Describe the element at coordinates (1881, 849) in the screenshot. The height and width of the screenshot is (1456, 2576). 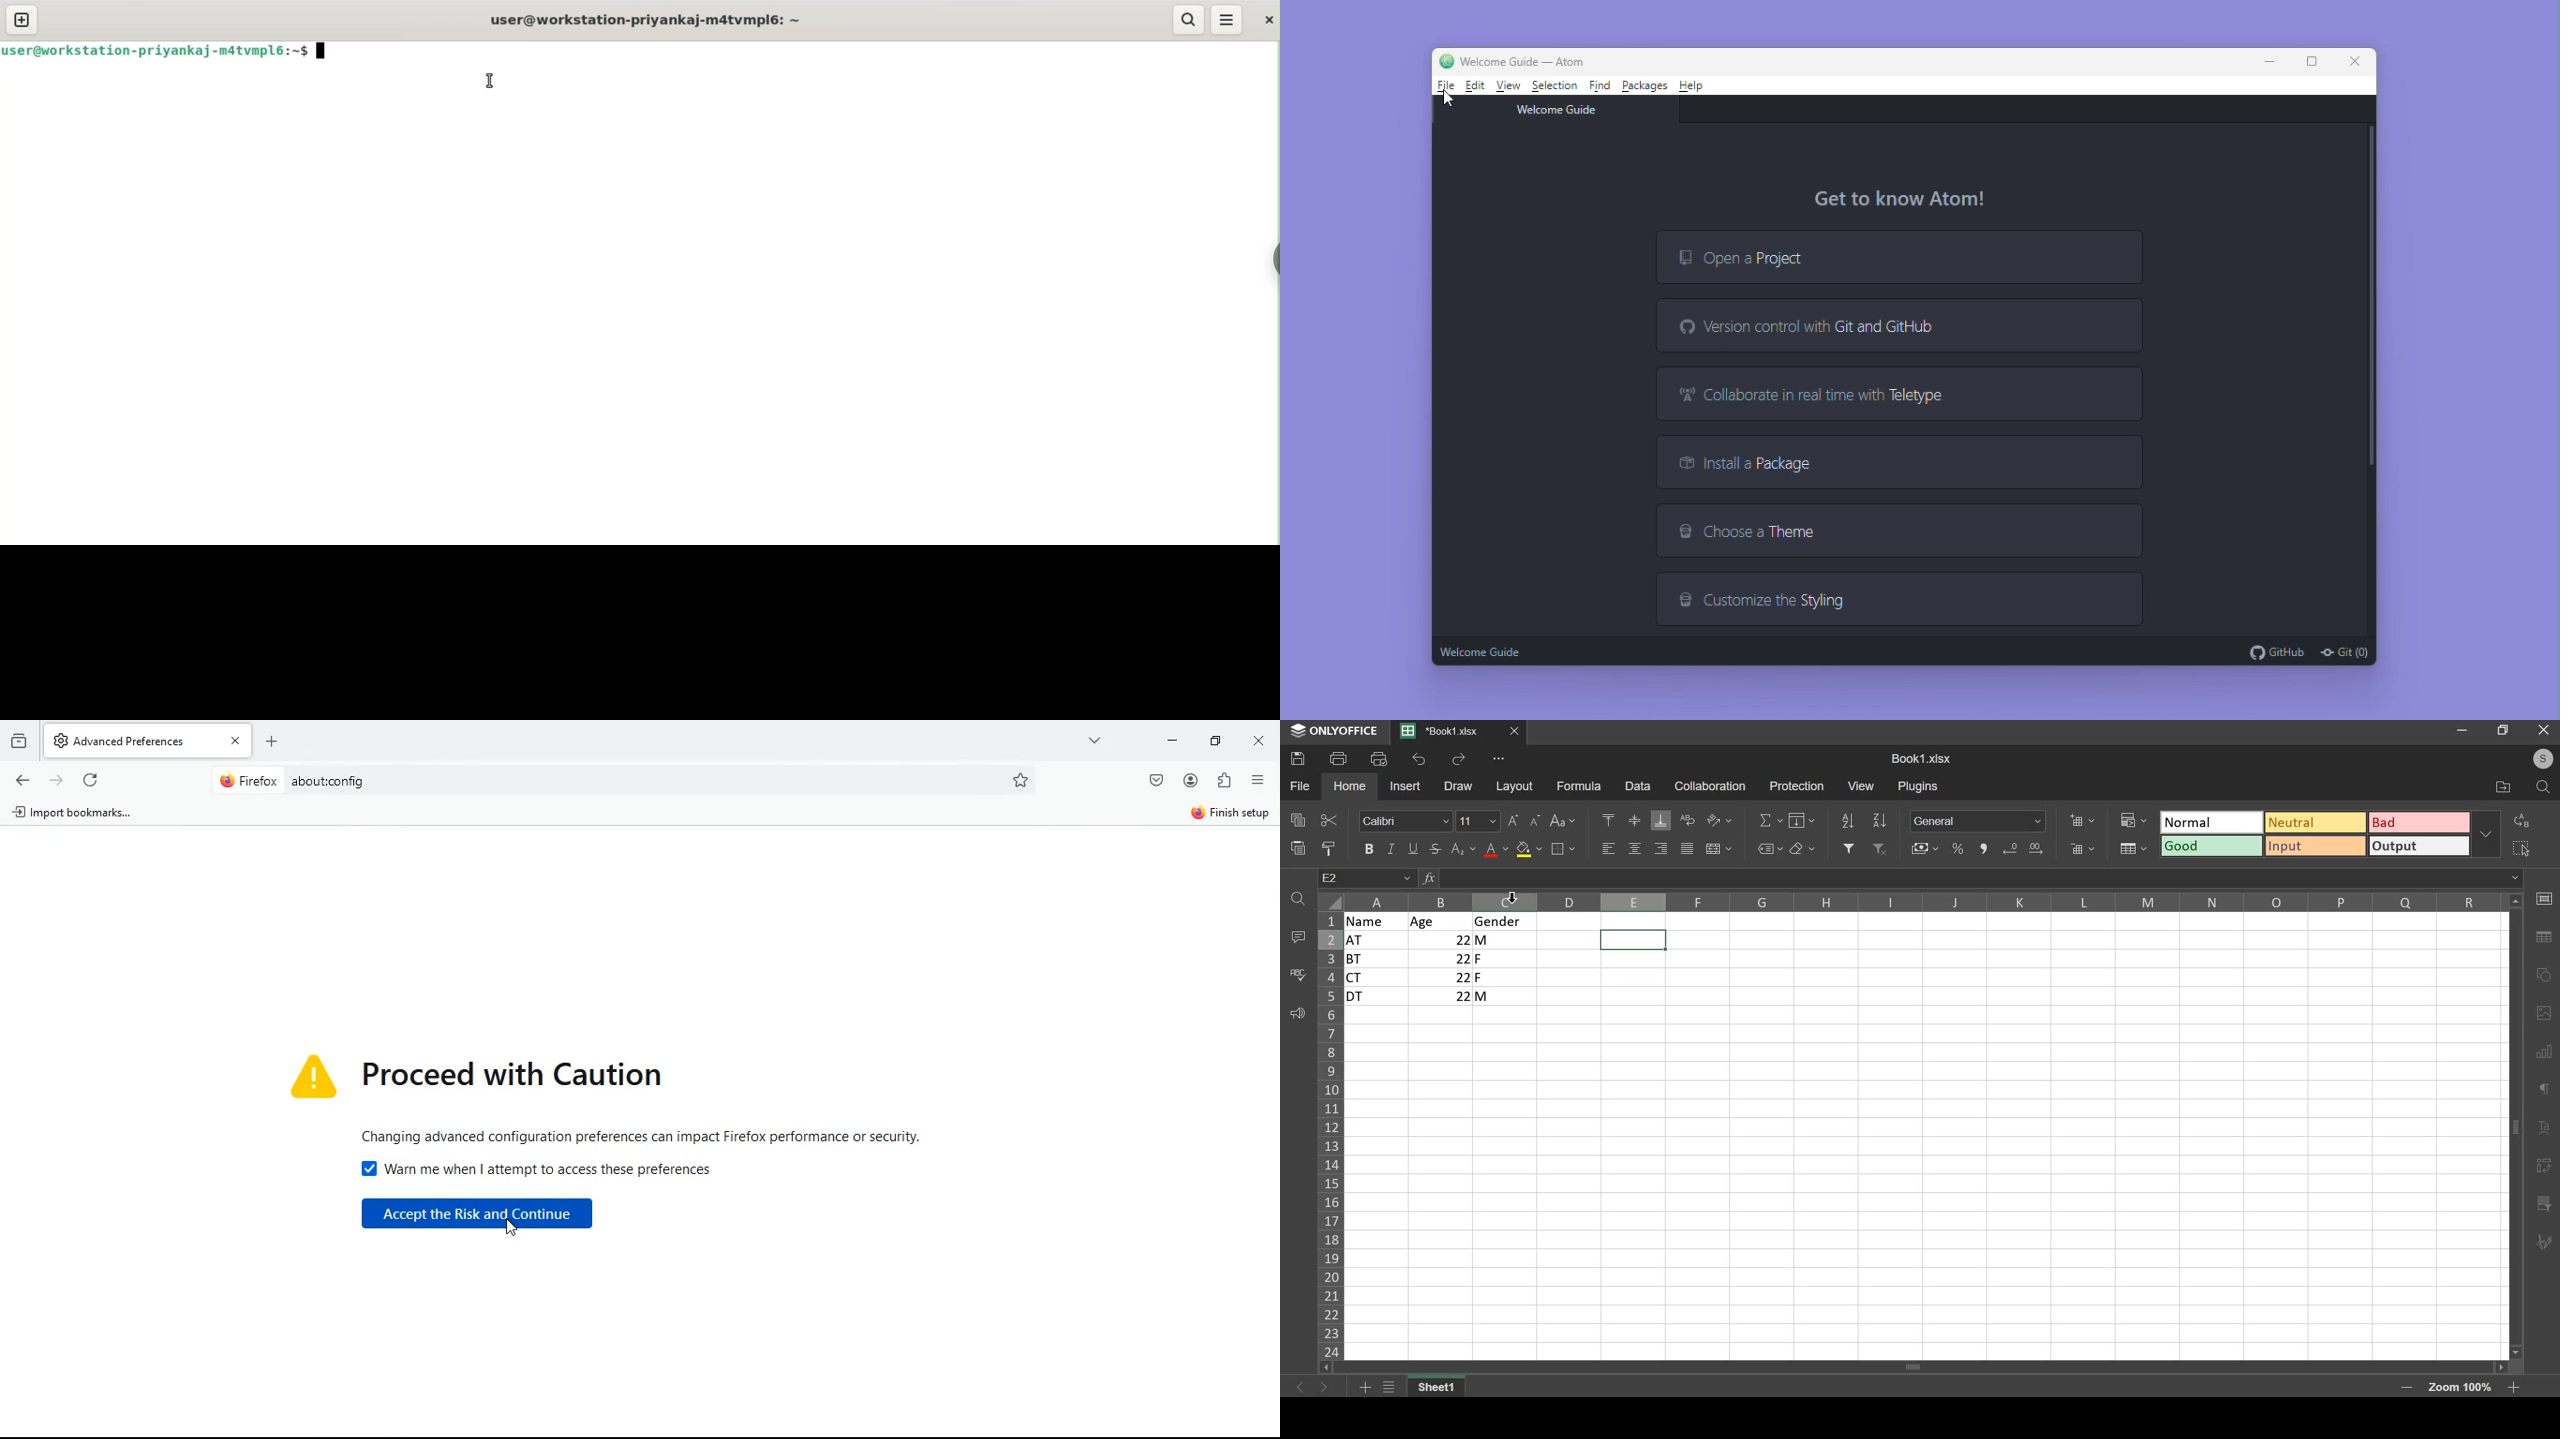
I see `remove filter` at that location.